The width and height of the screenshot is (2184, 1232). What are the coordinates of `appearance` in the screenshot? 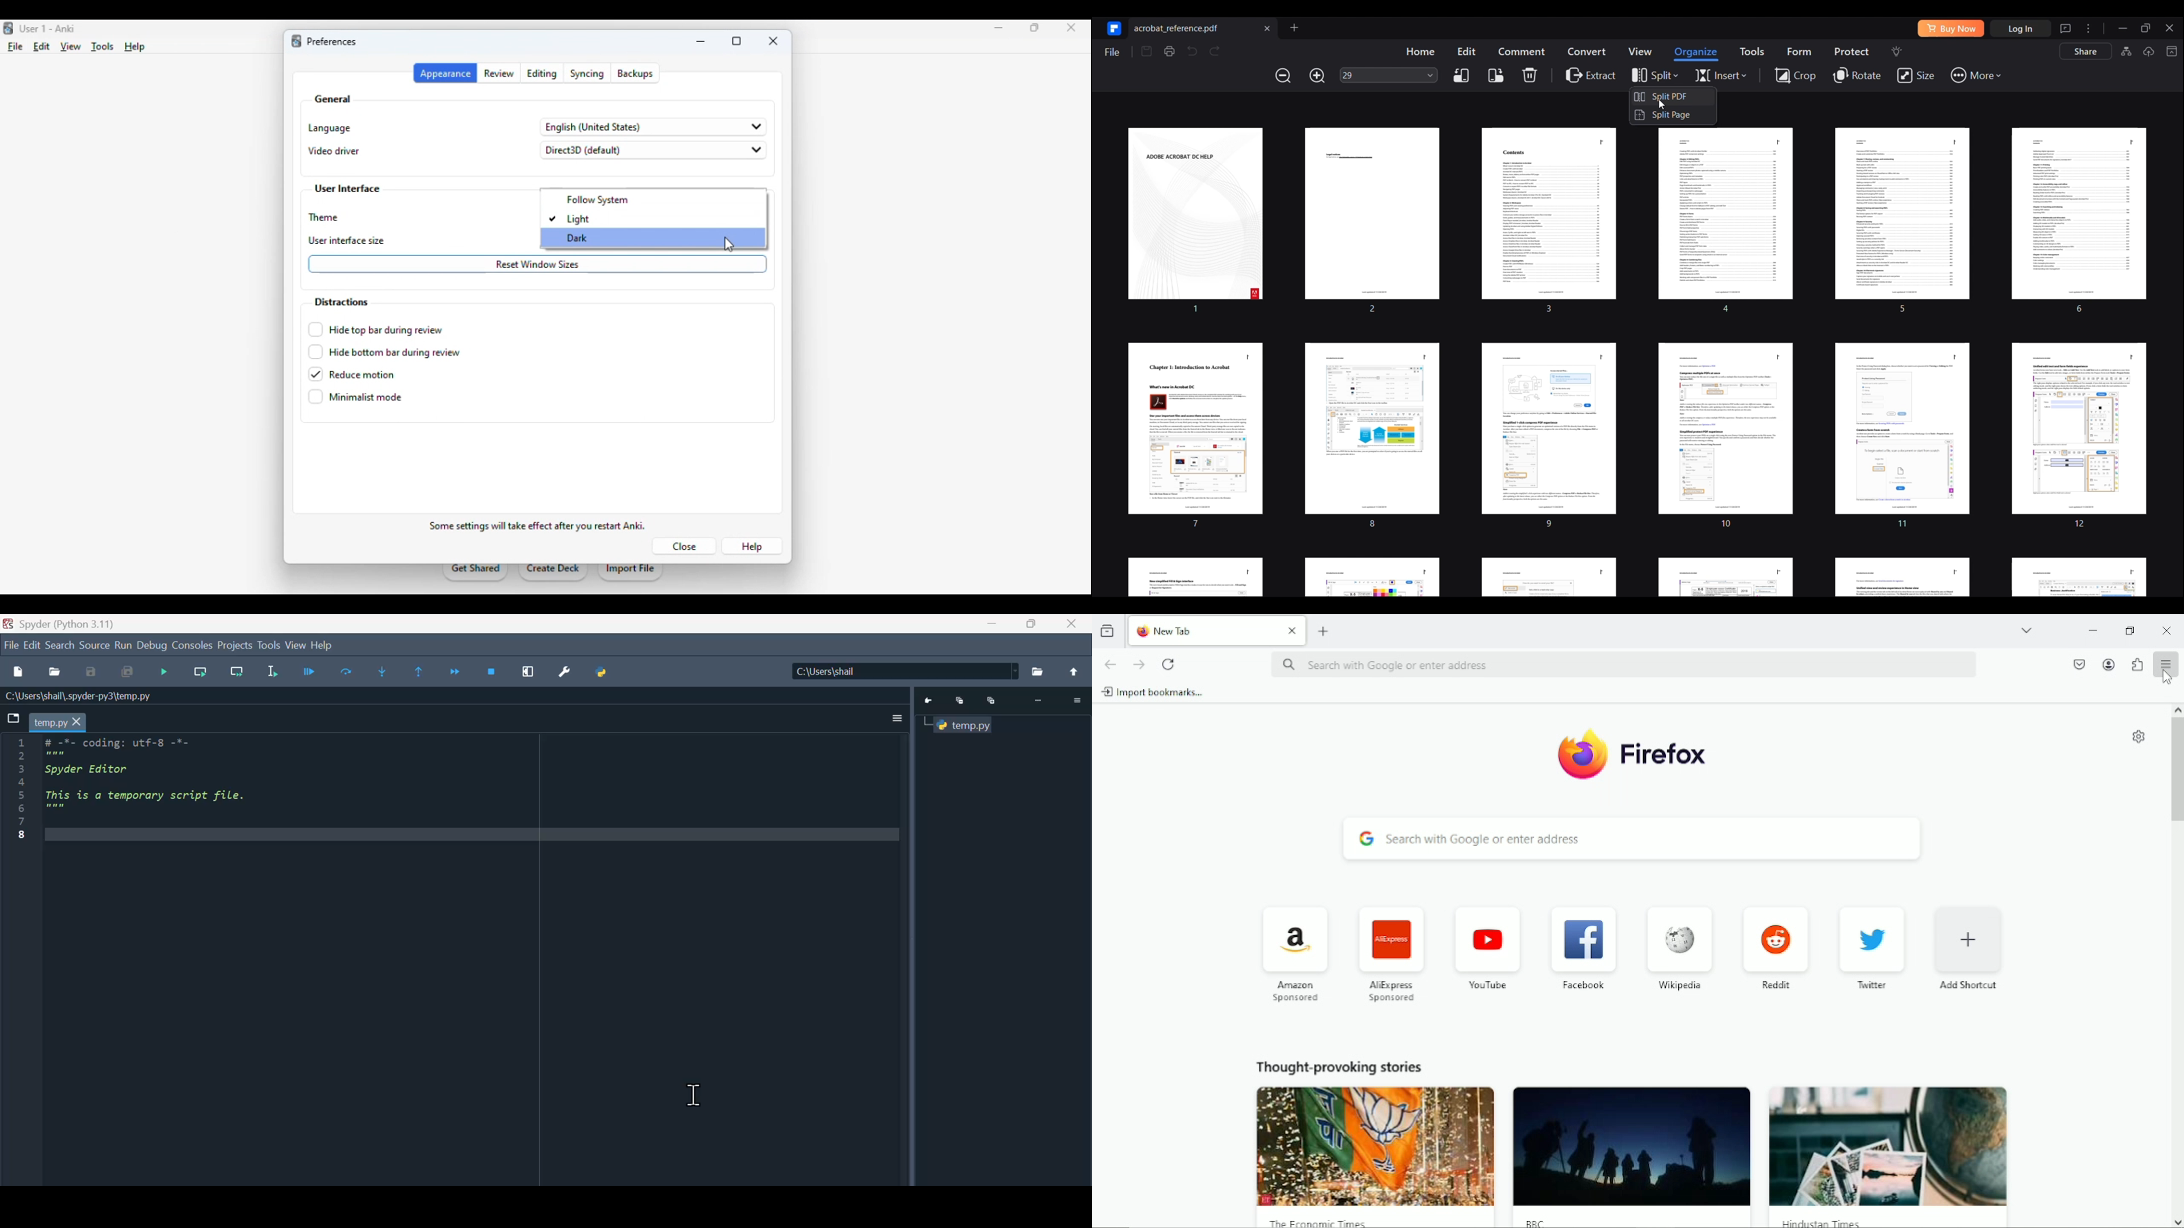 It's located at (445, 73).